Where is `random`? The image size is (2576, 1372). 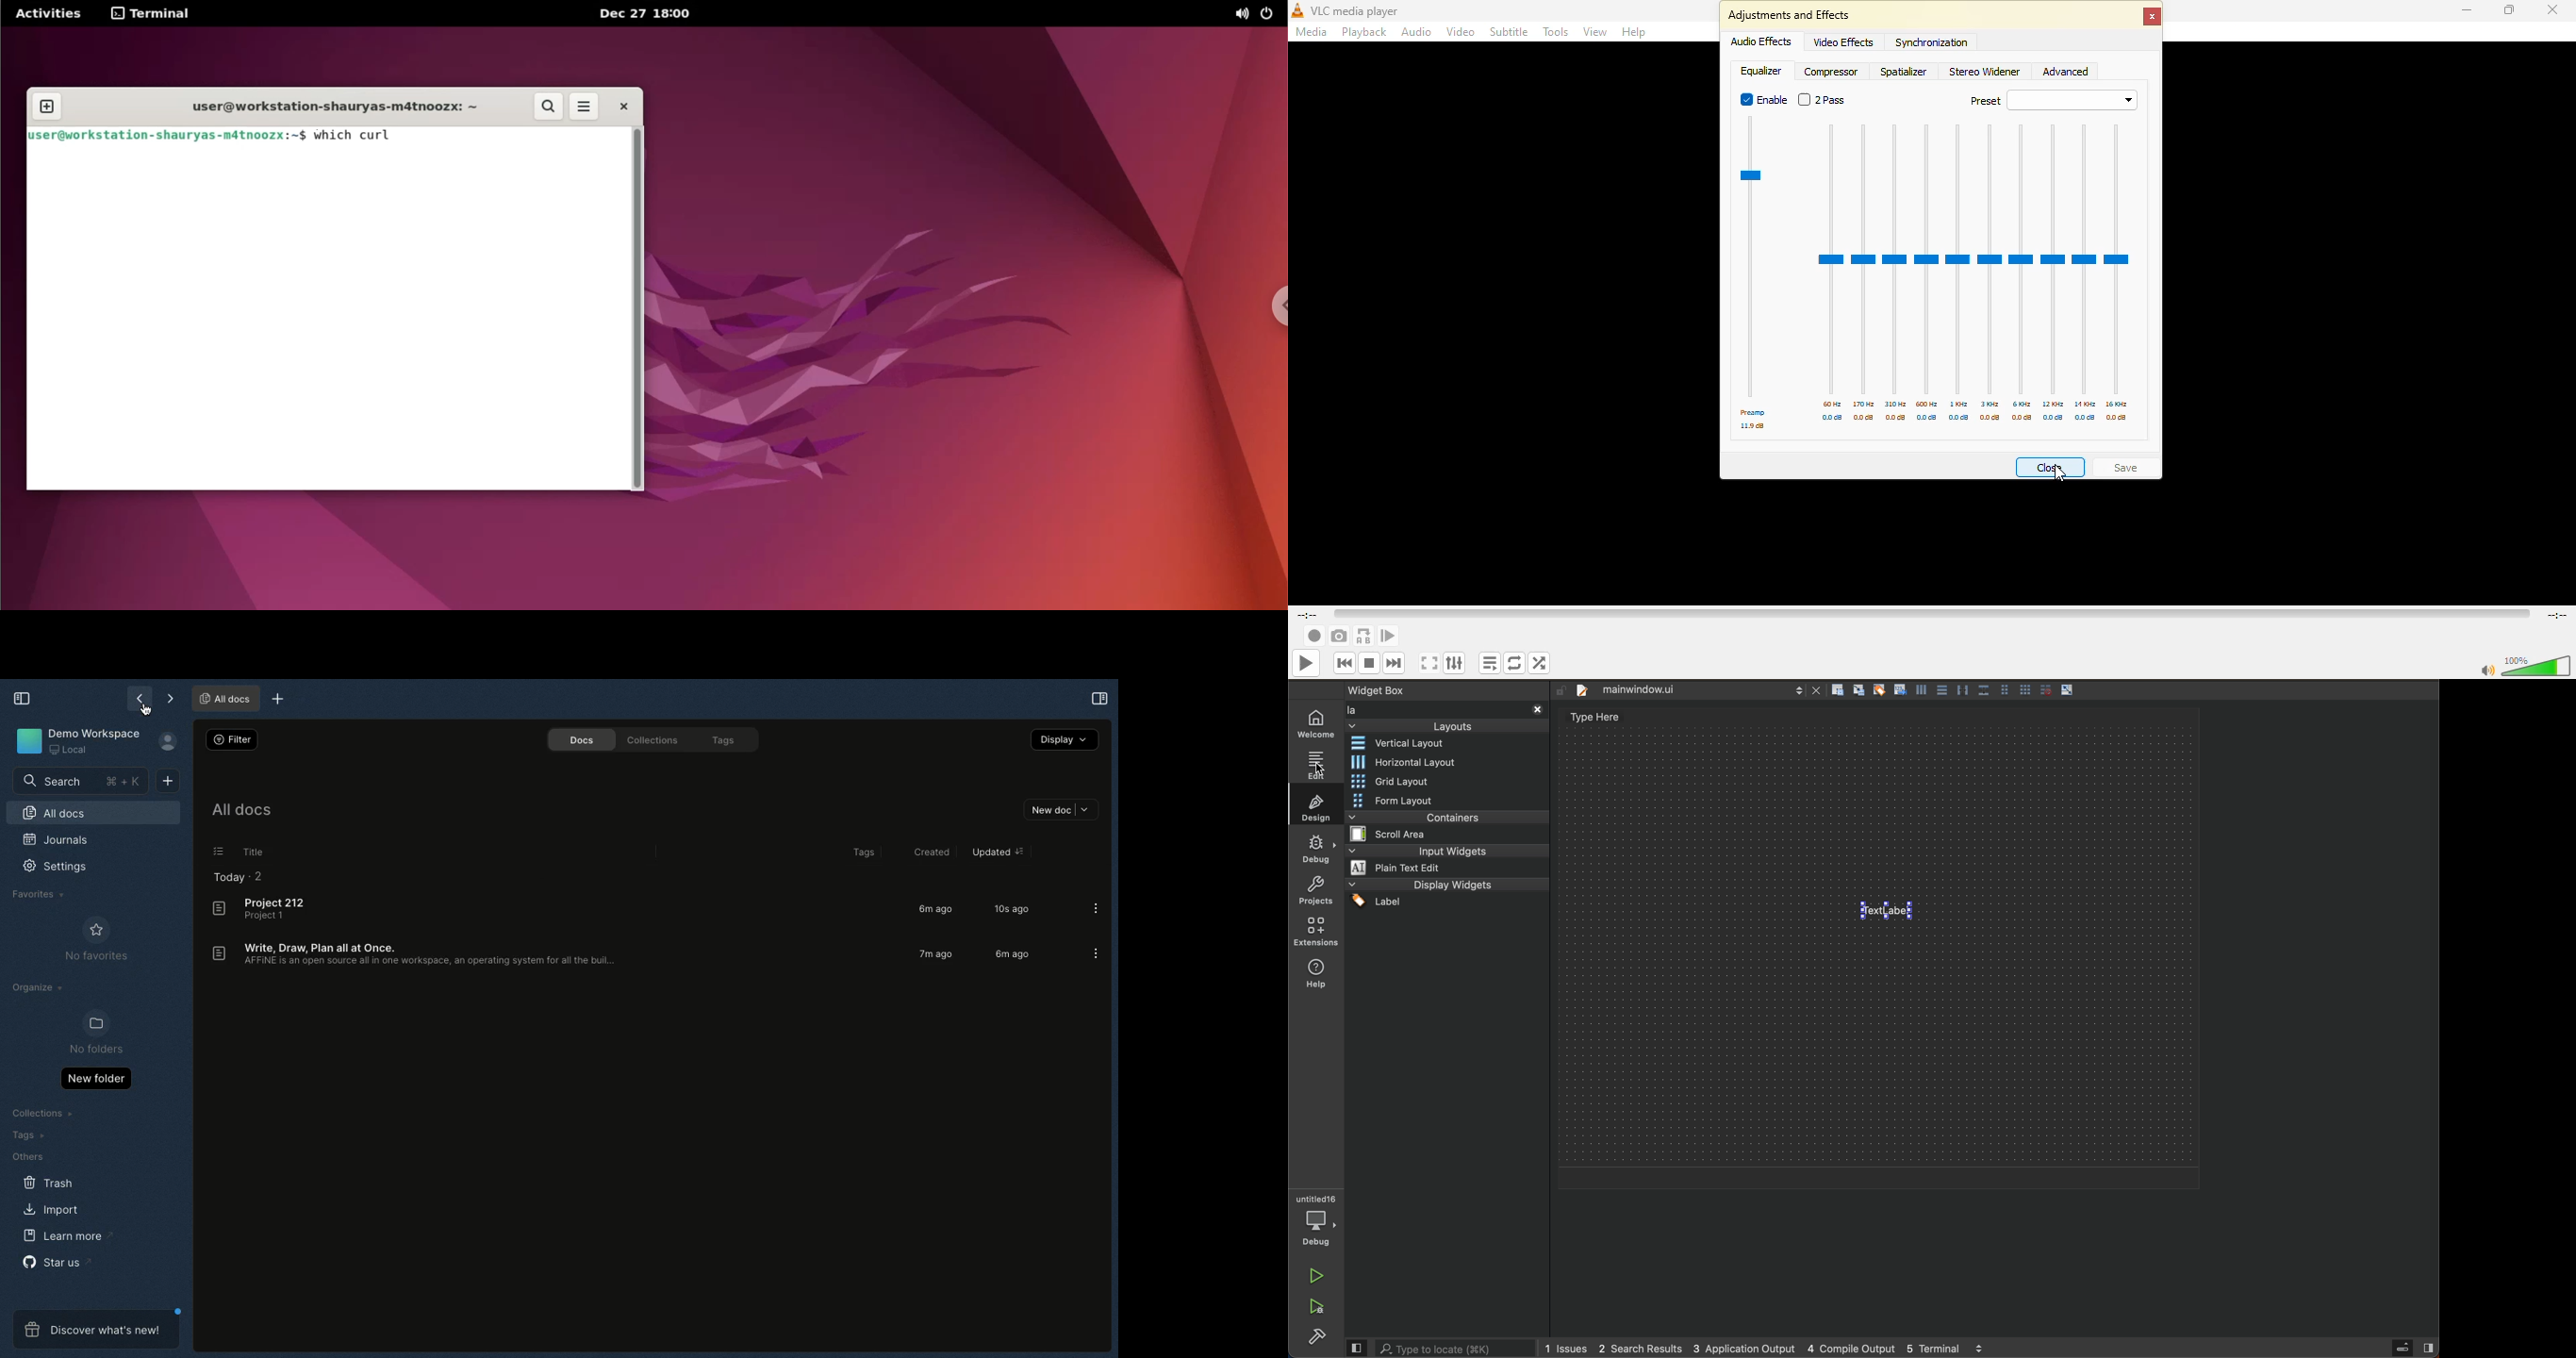
random is located at coordinates (1540, 660).